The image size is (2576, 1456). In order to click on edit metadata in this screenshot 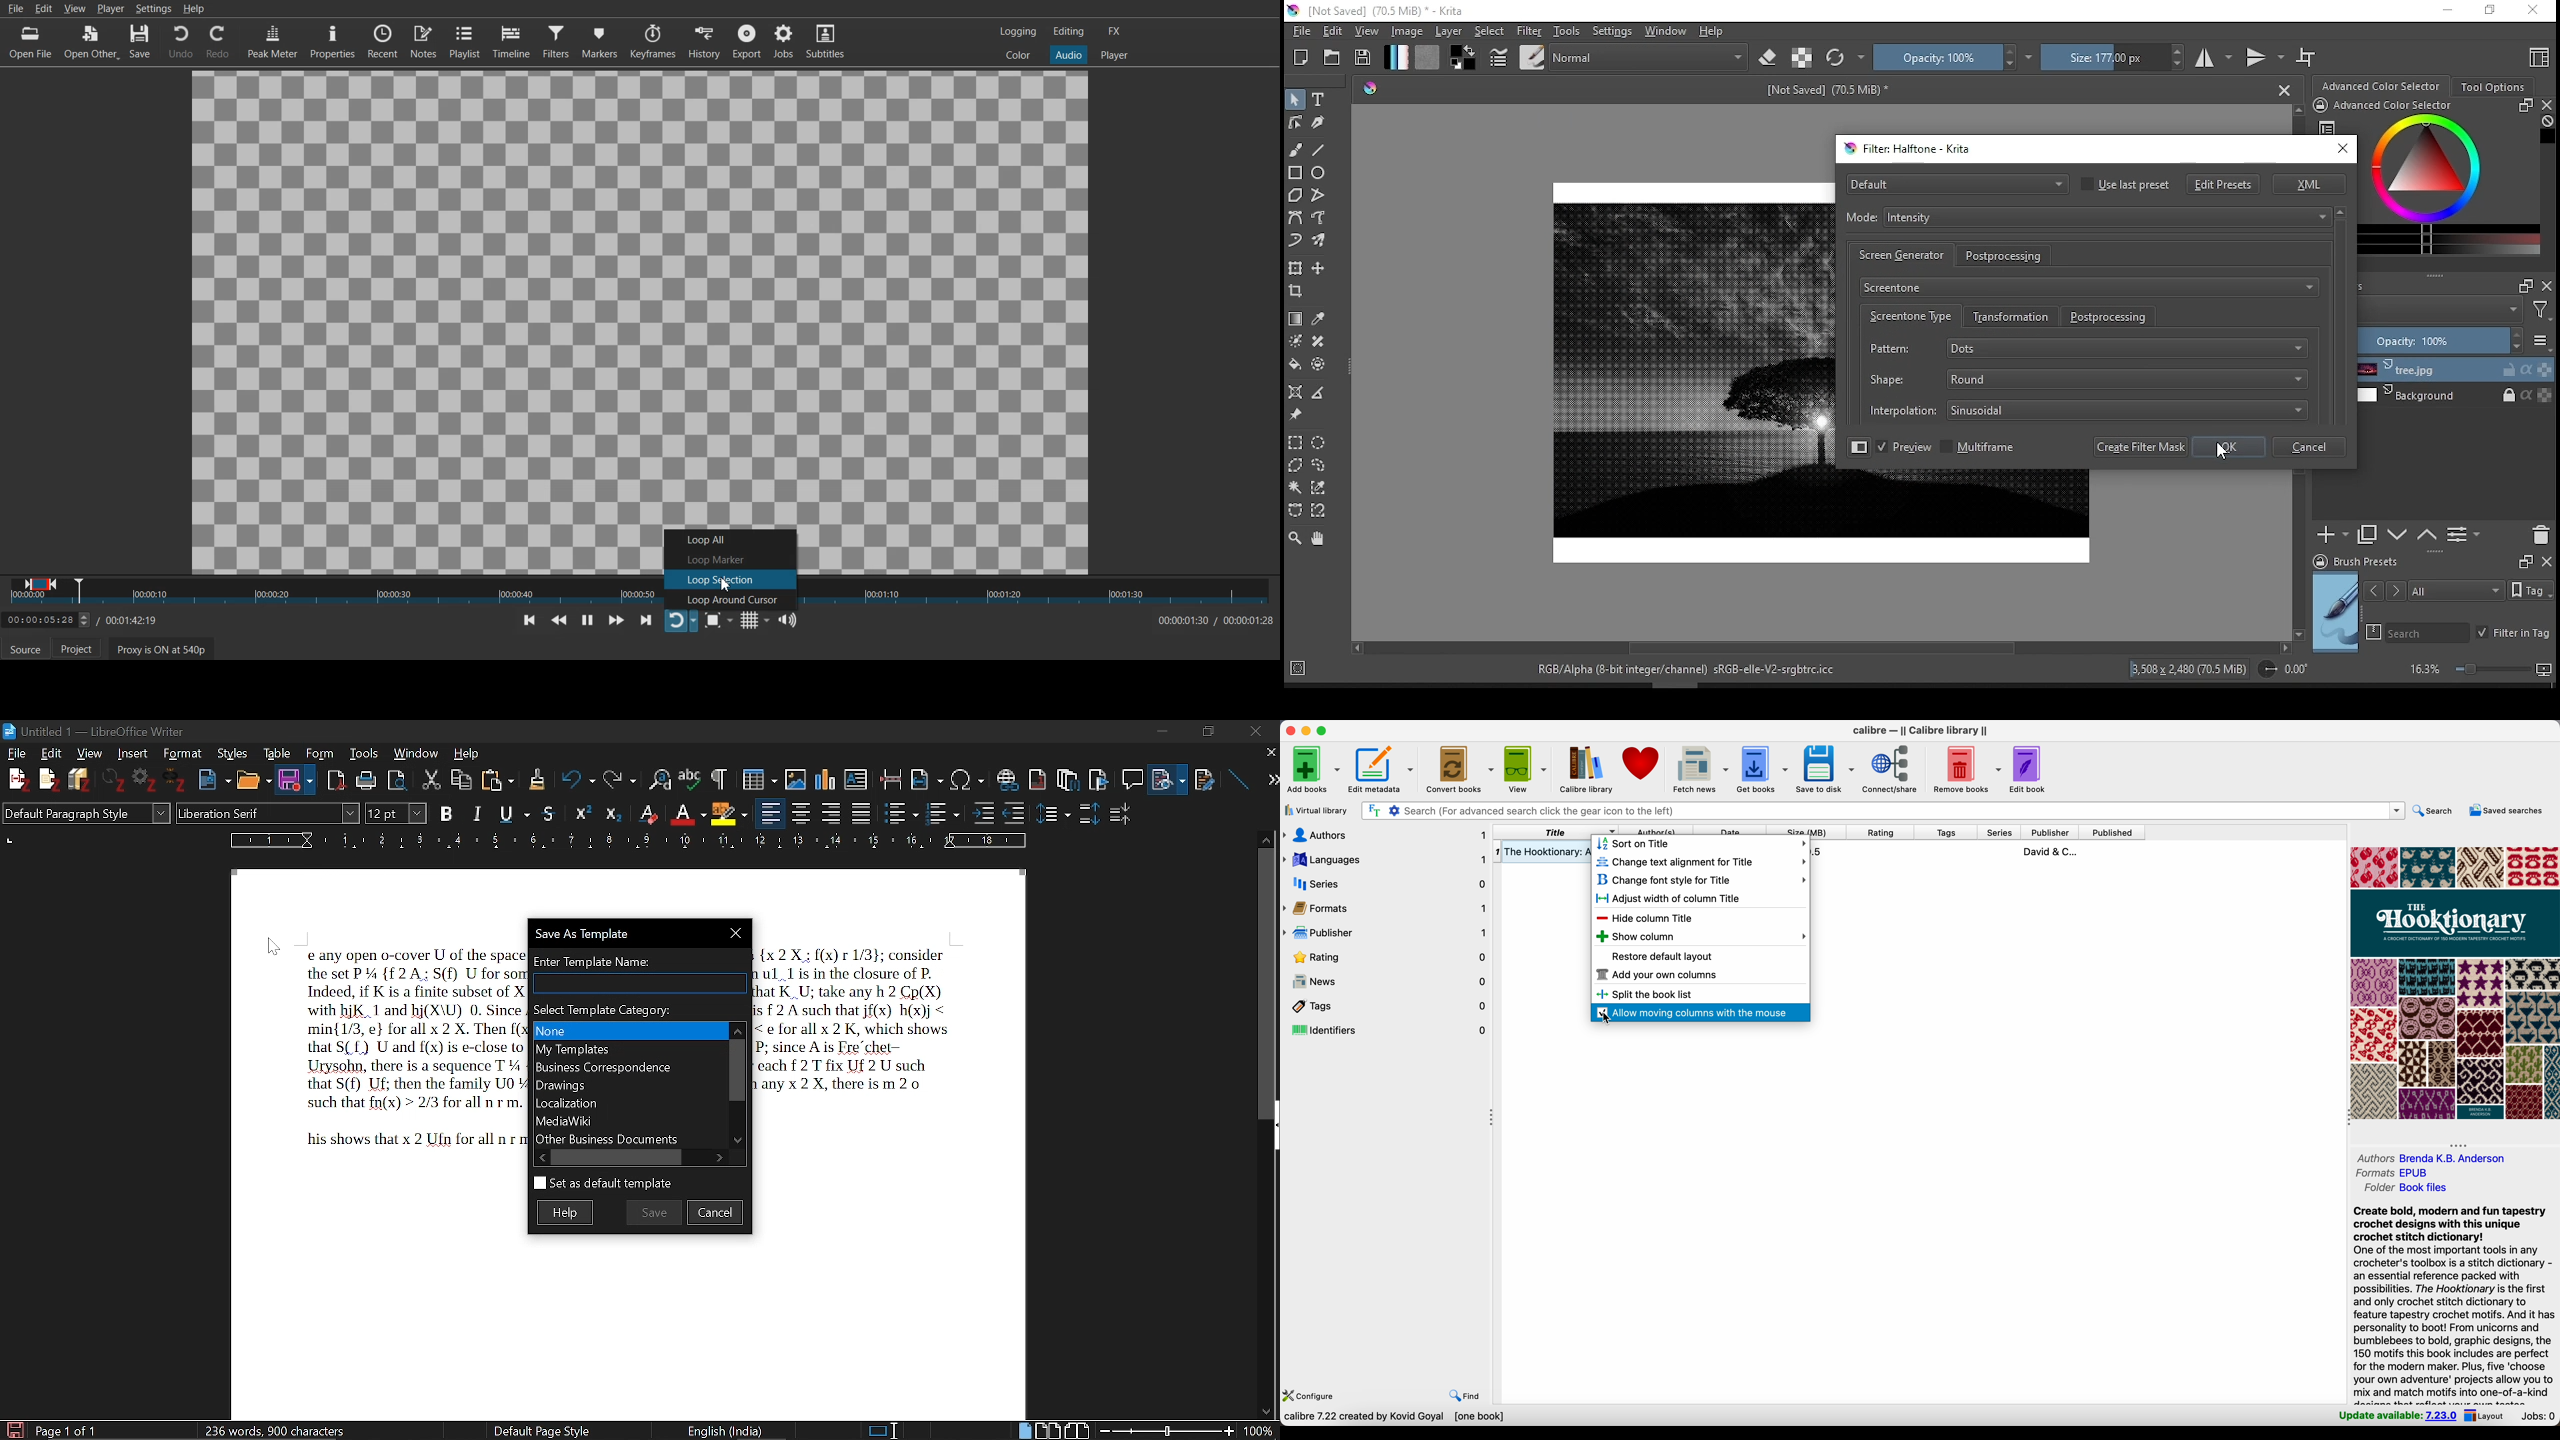, I will do `click(1381, 770)`.